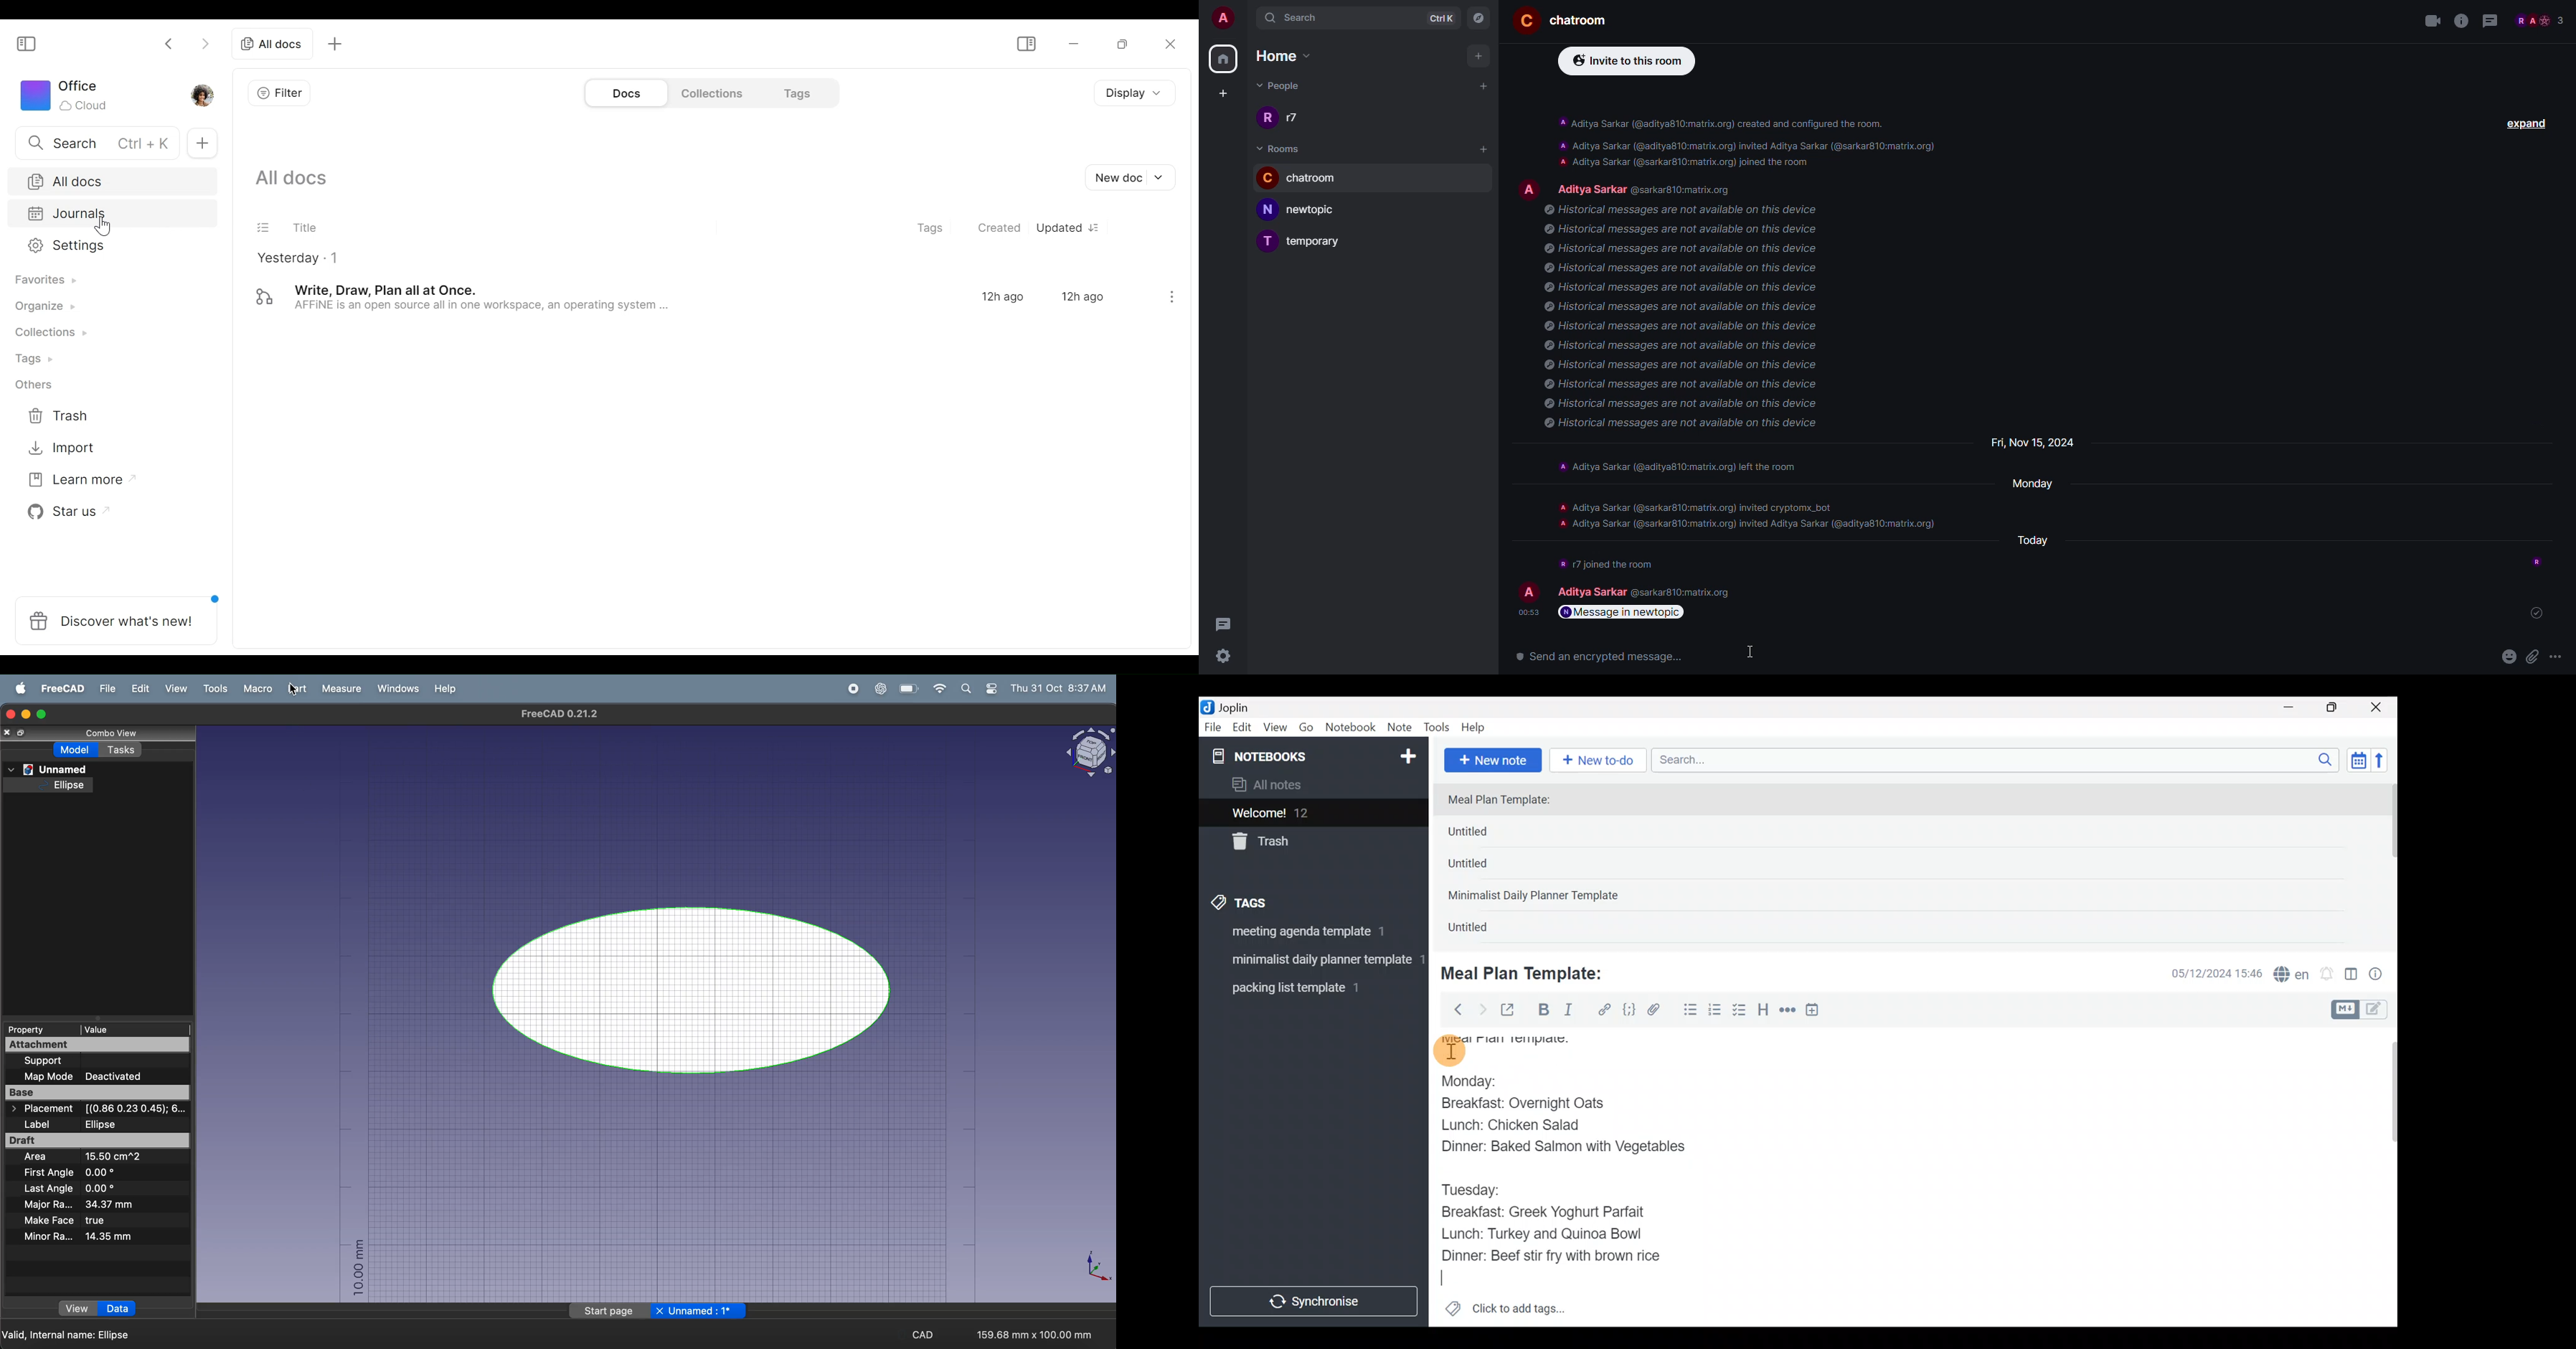 This screenshot has height=1372, width=2576. Describe the element at coordinates (1315, 1301) in the screenshot. I see `Synchronize` at that location.